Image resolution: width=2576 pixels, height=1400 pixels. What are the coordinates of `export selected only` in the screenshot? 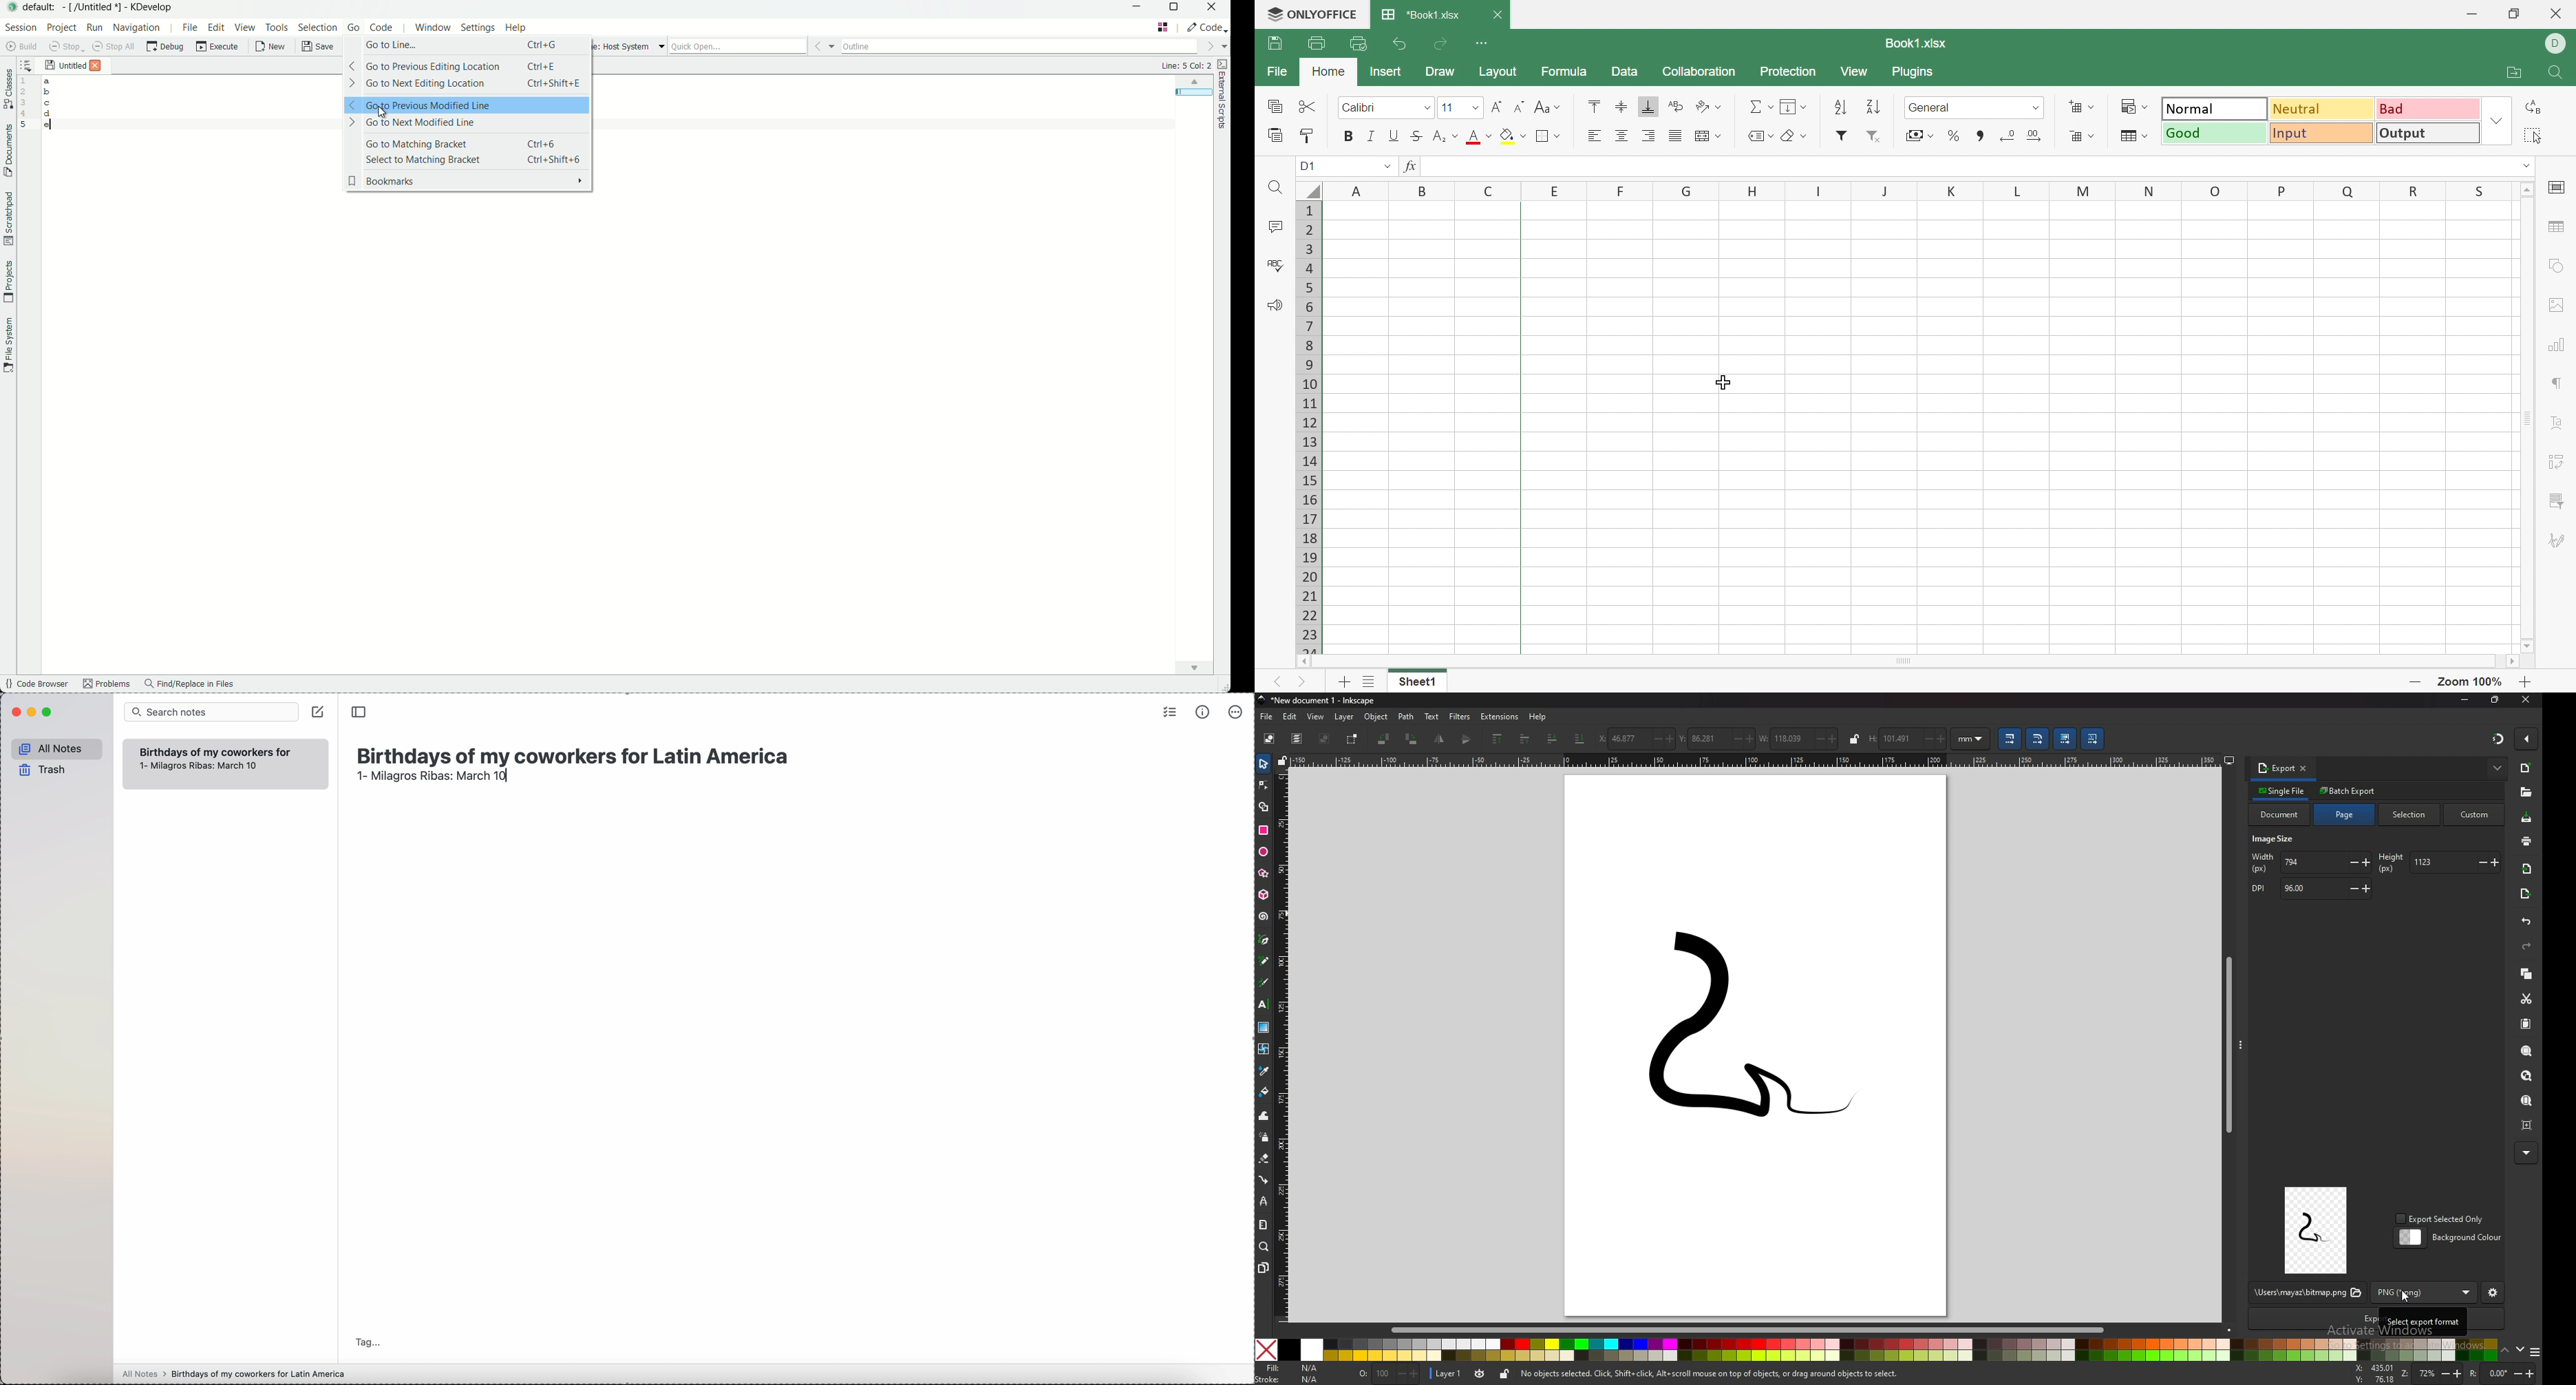 It's located at (2442, 1219).